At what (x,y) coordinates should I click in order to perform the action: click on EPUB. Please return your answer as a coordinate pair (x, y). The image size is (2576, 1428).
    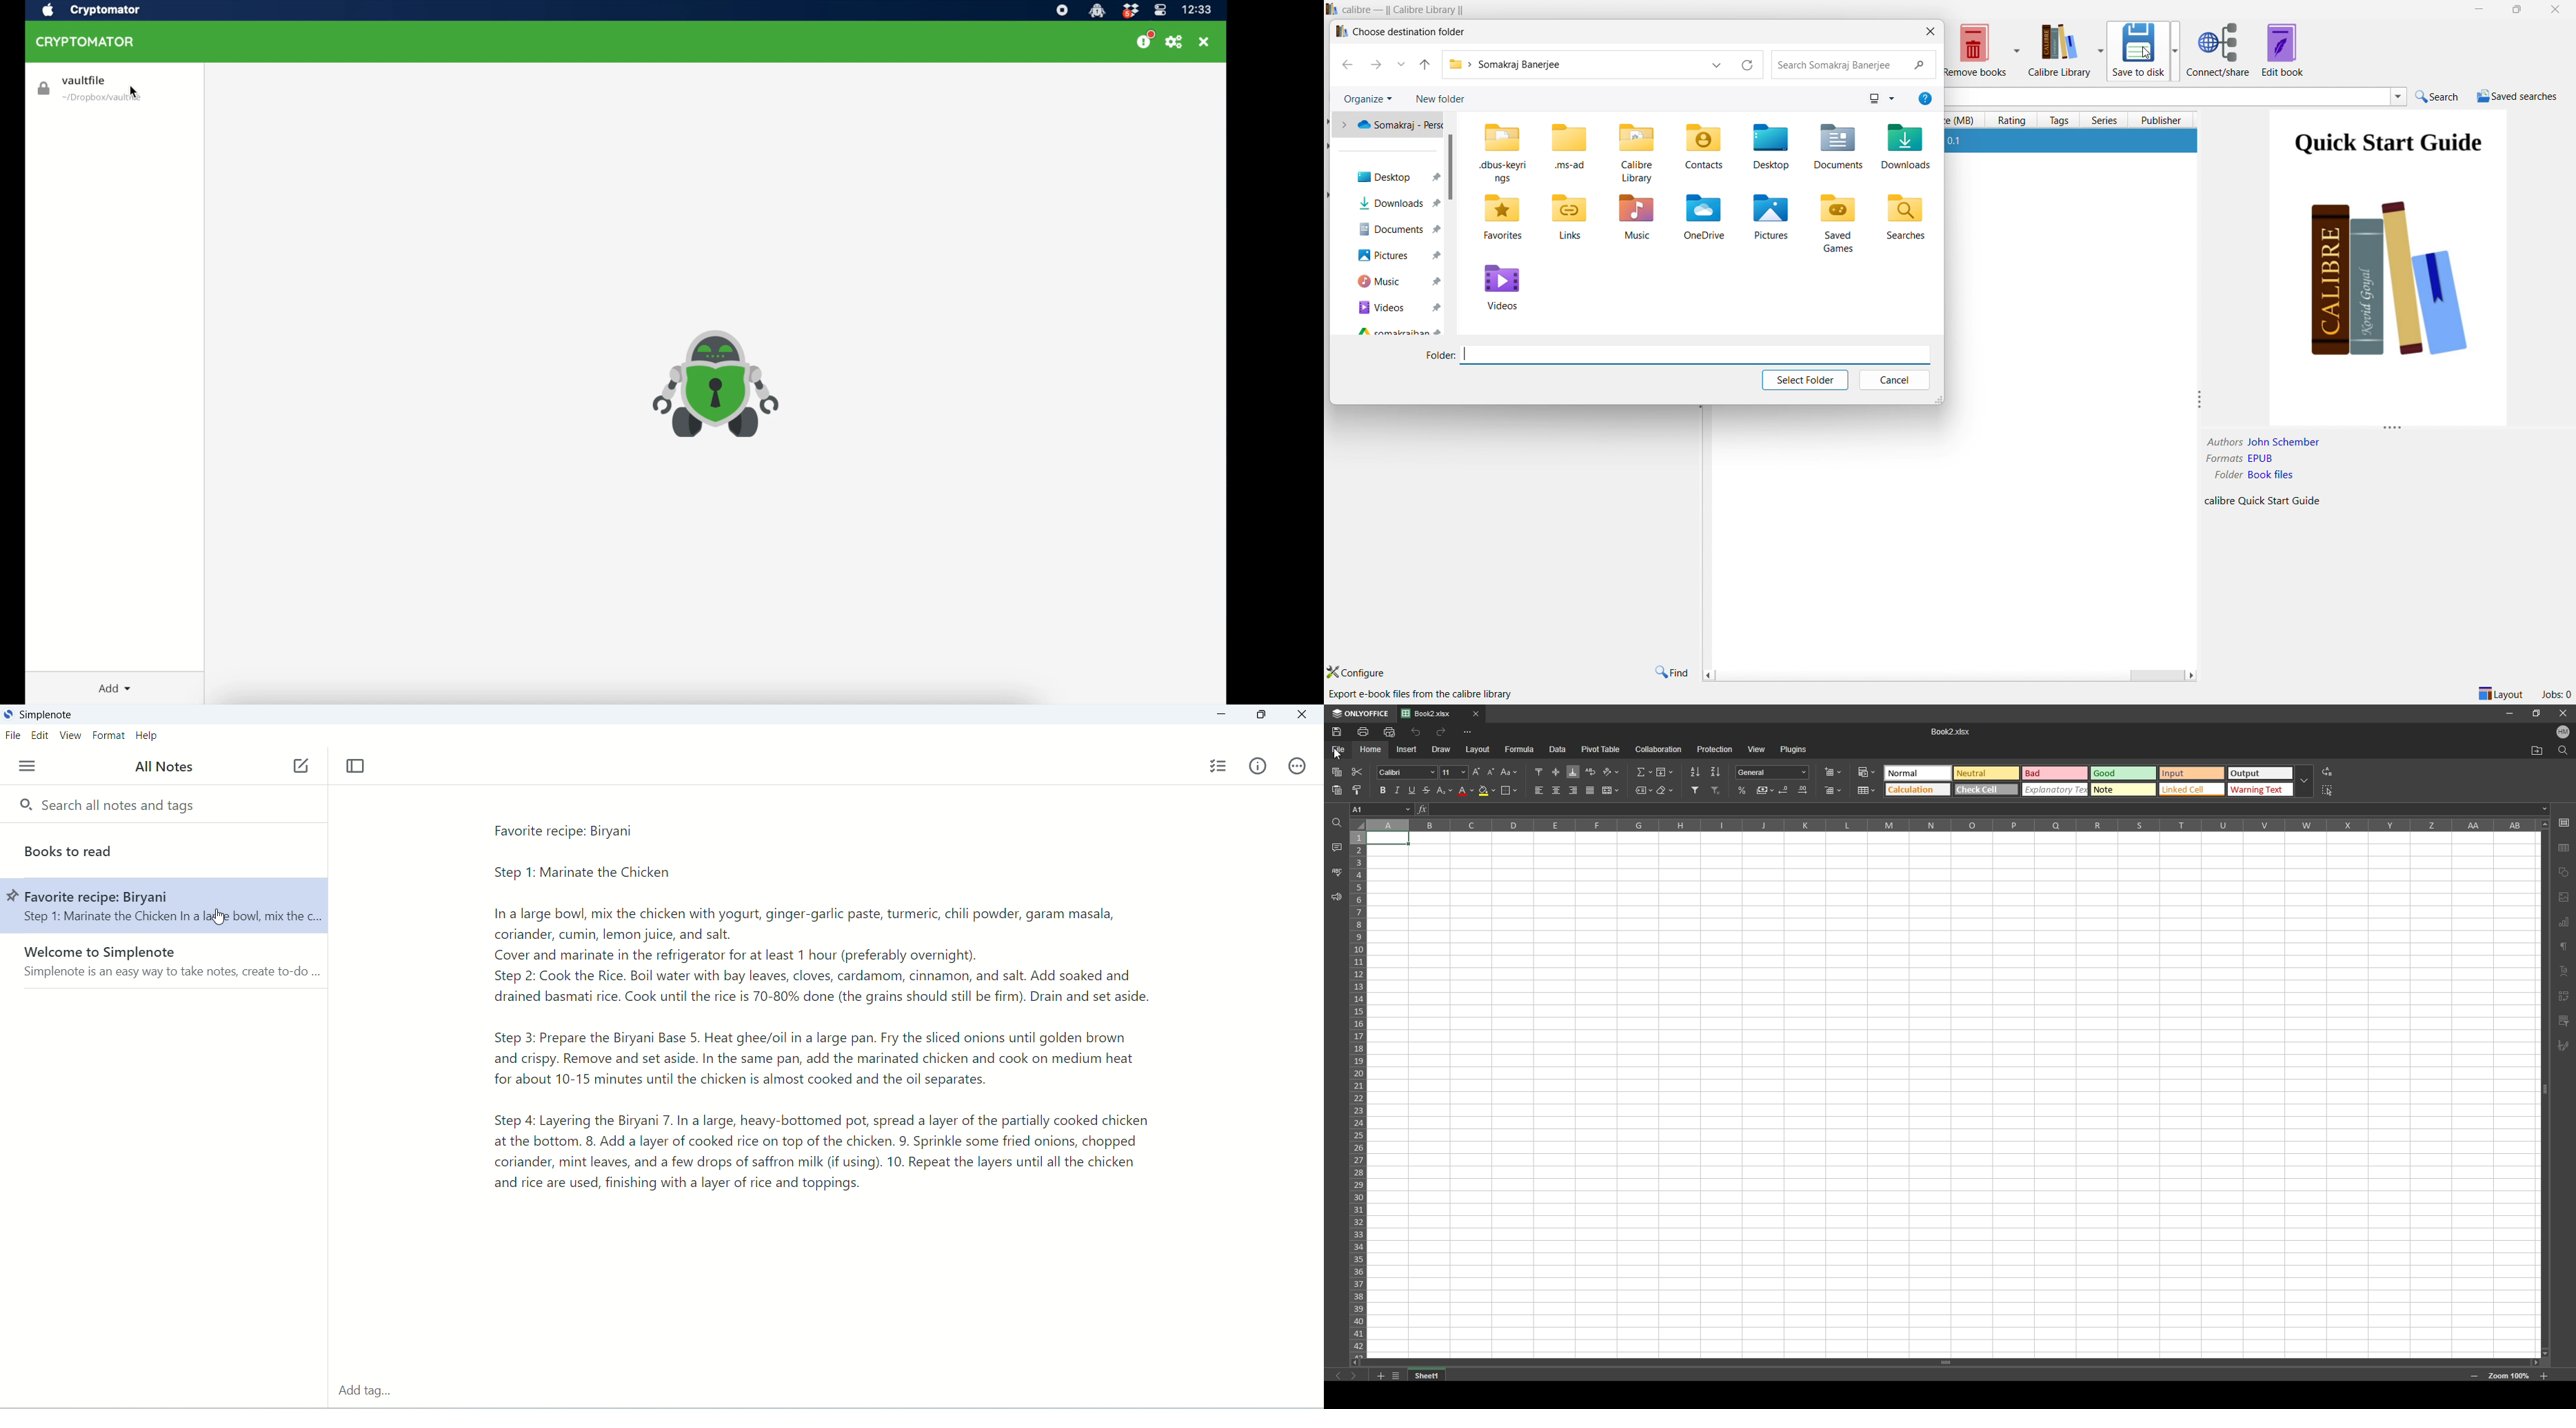
    Looking at the image, I should click on (2261, 459).